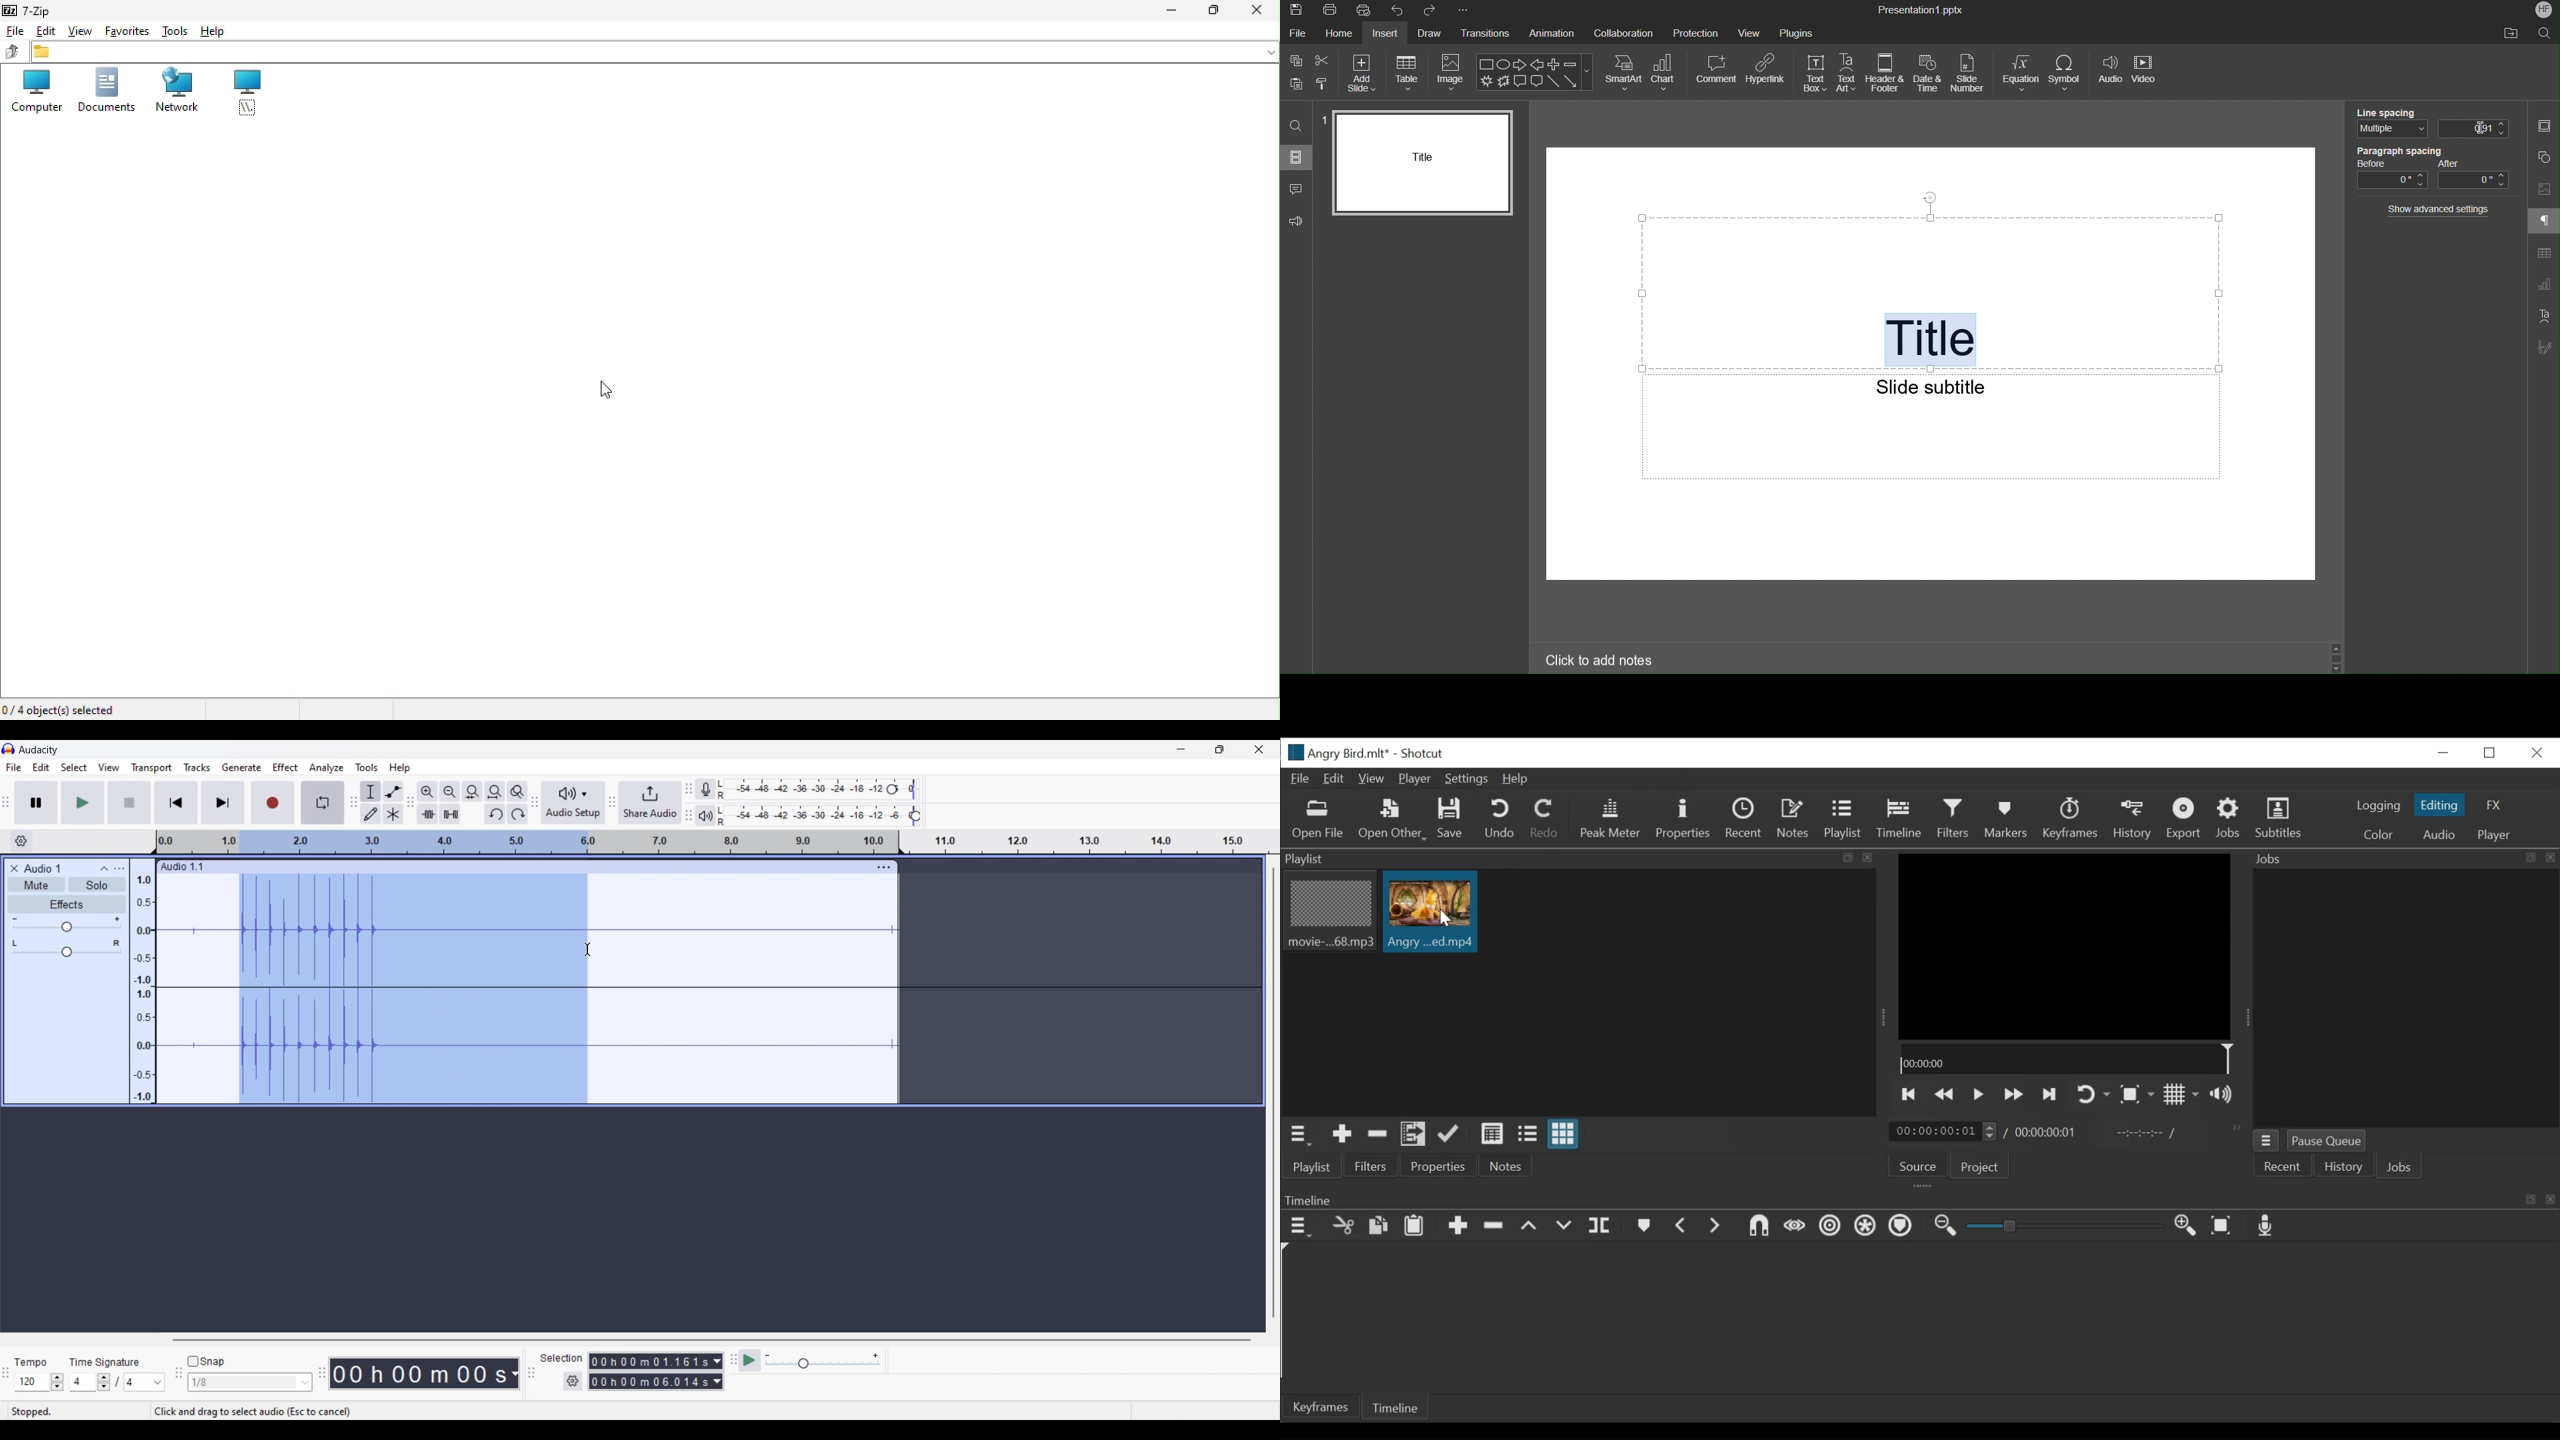 The width and height of the screenshot is (2576, 1456). Describe the element at coordinates (2003, 819) in the screenshot. I see `Markers` at that location.